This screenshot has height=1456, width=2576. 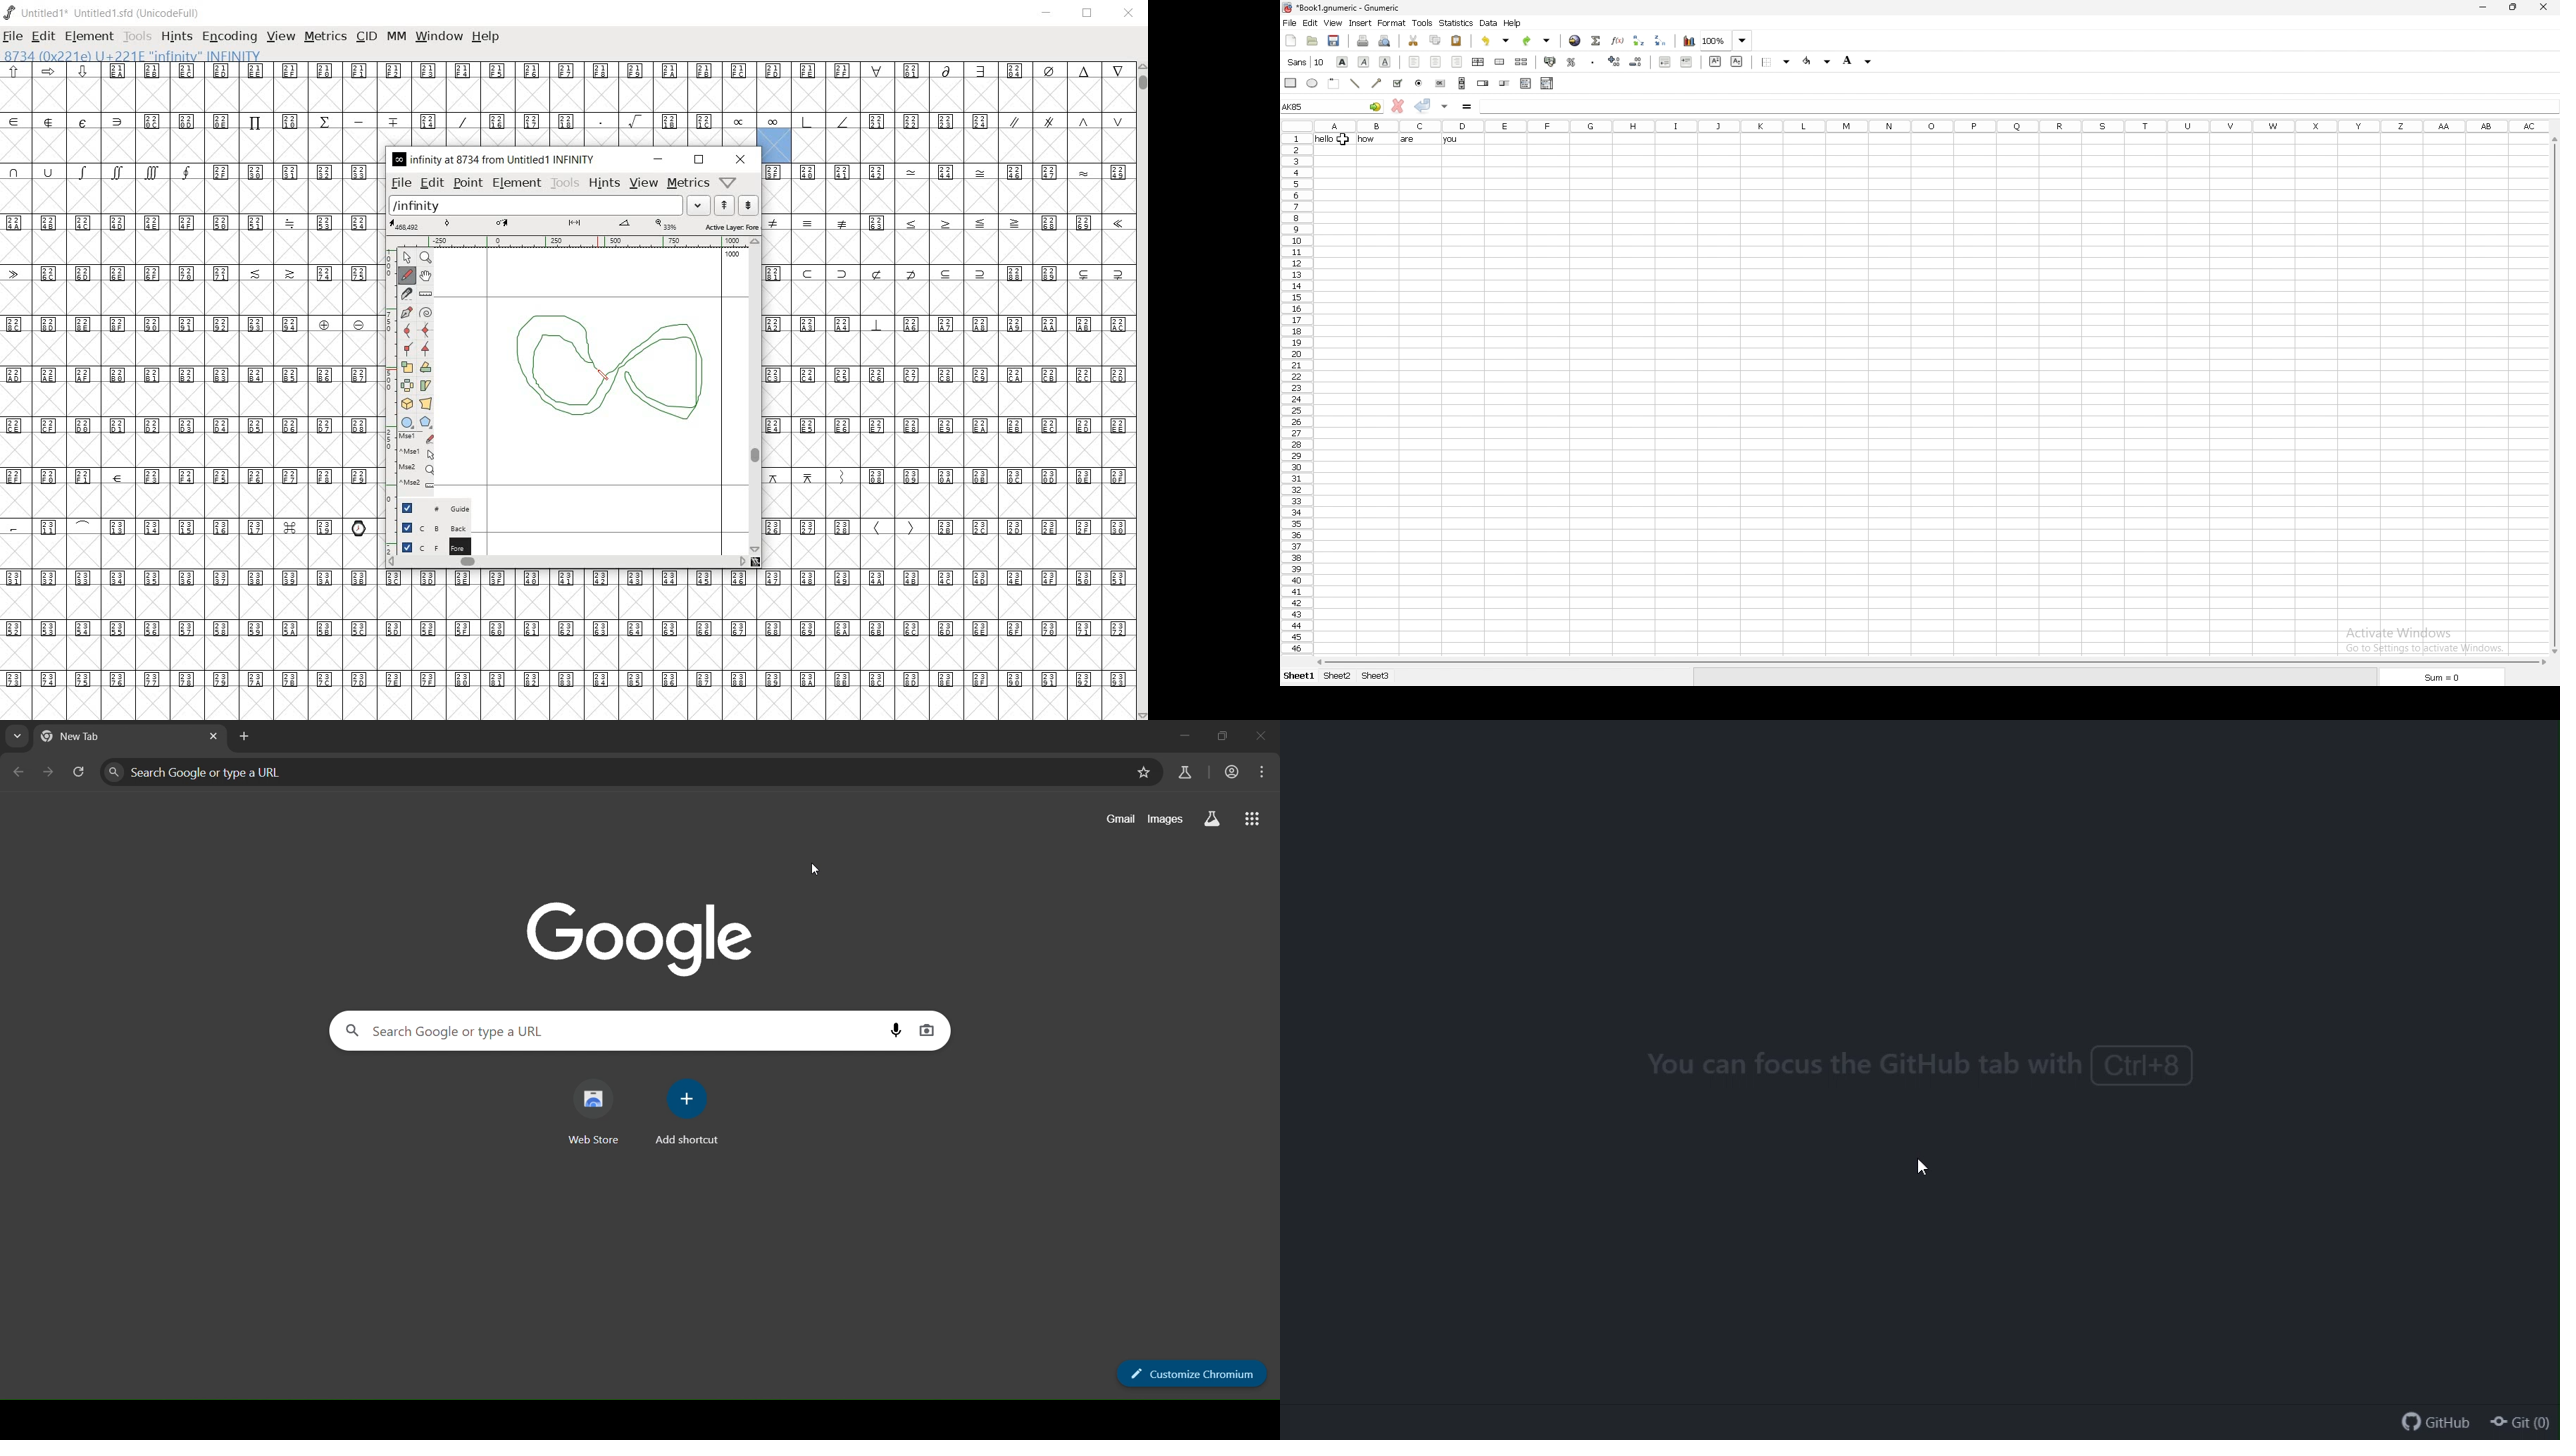 I want to click on copy, so click(x=1435, y=40).